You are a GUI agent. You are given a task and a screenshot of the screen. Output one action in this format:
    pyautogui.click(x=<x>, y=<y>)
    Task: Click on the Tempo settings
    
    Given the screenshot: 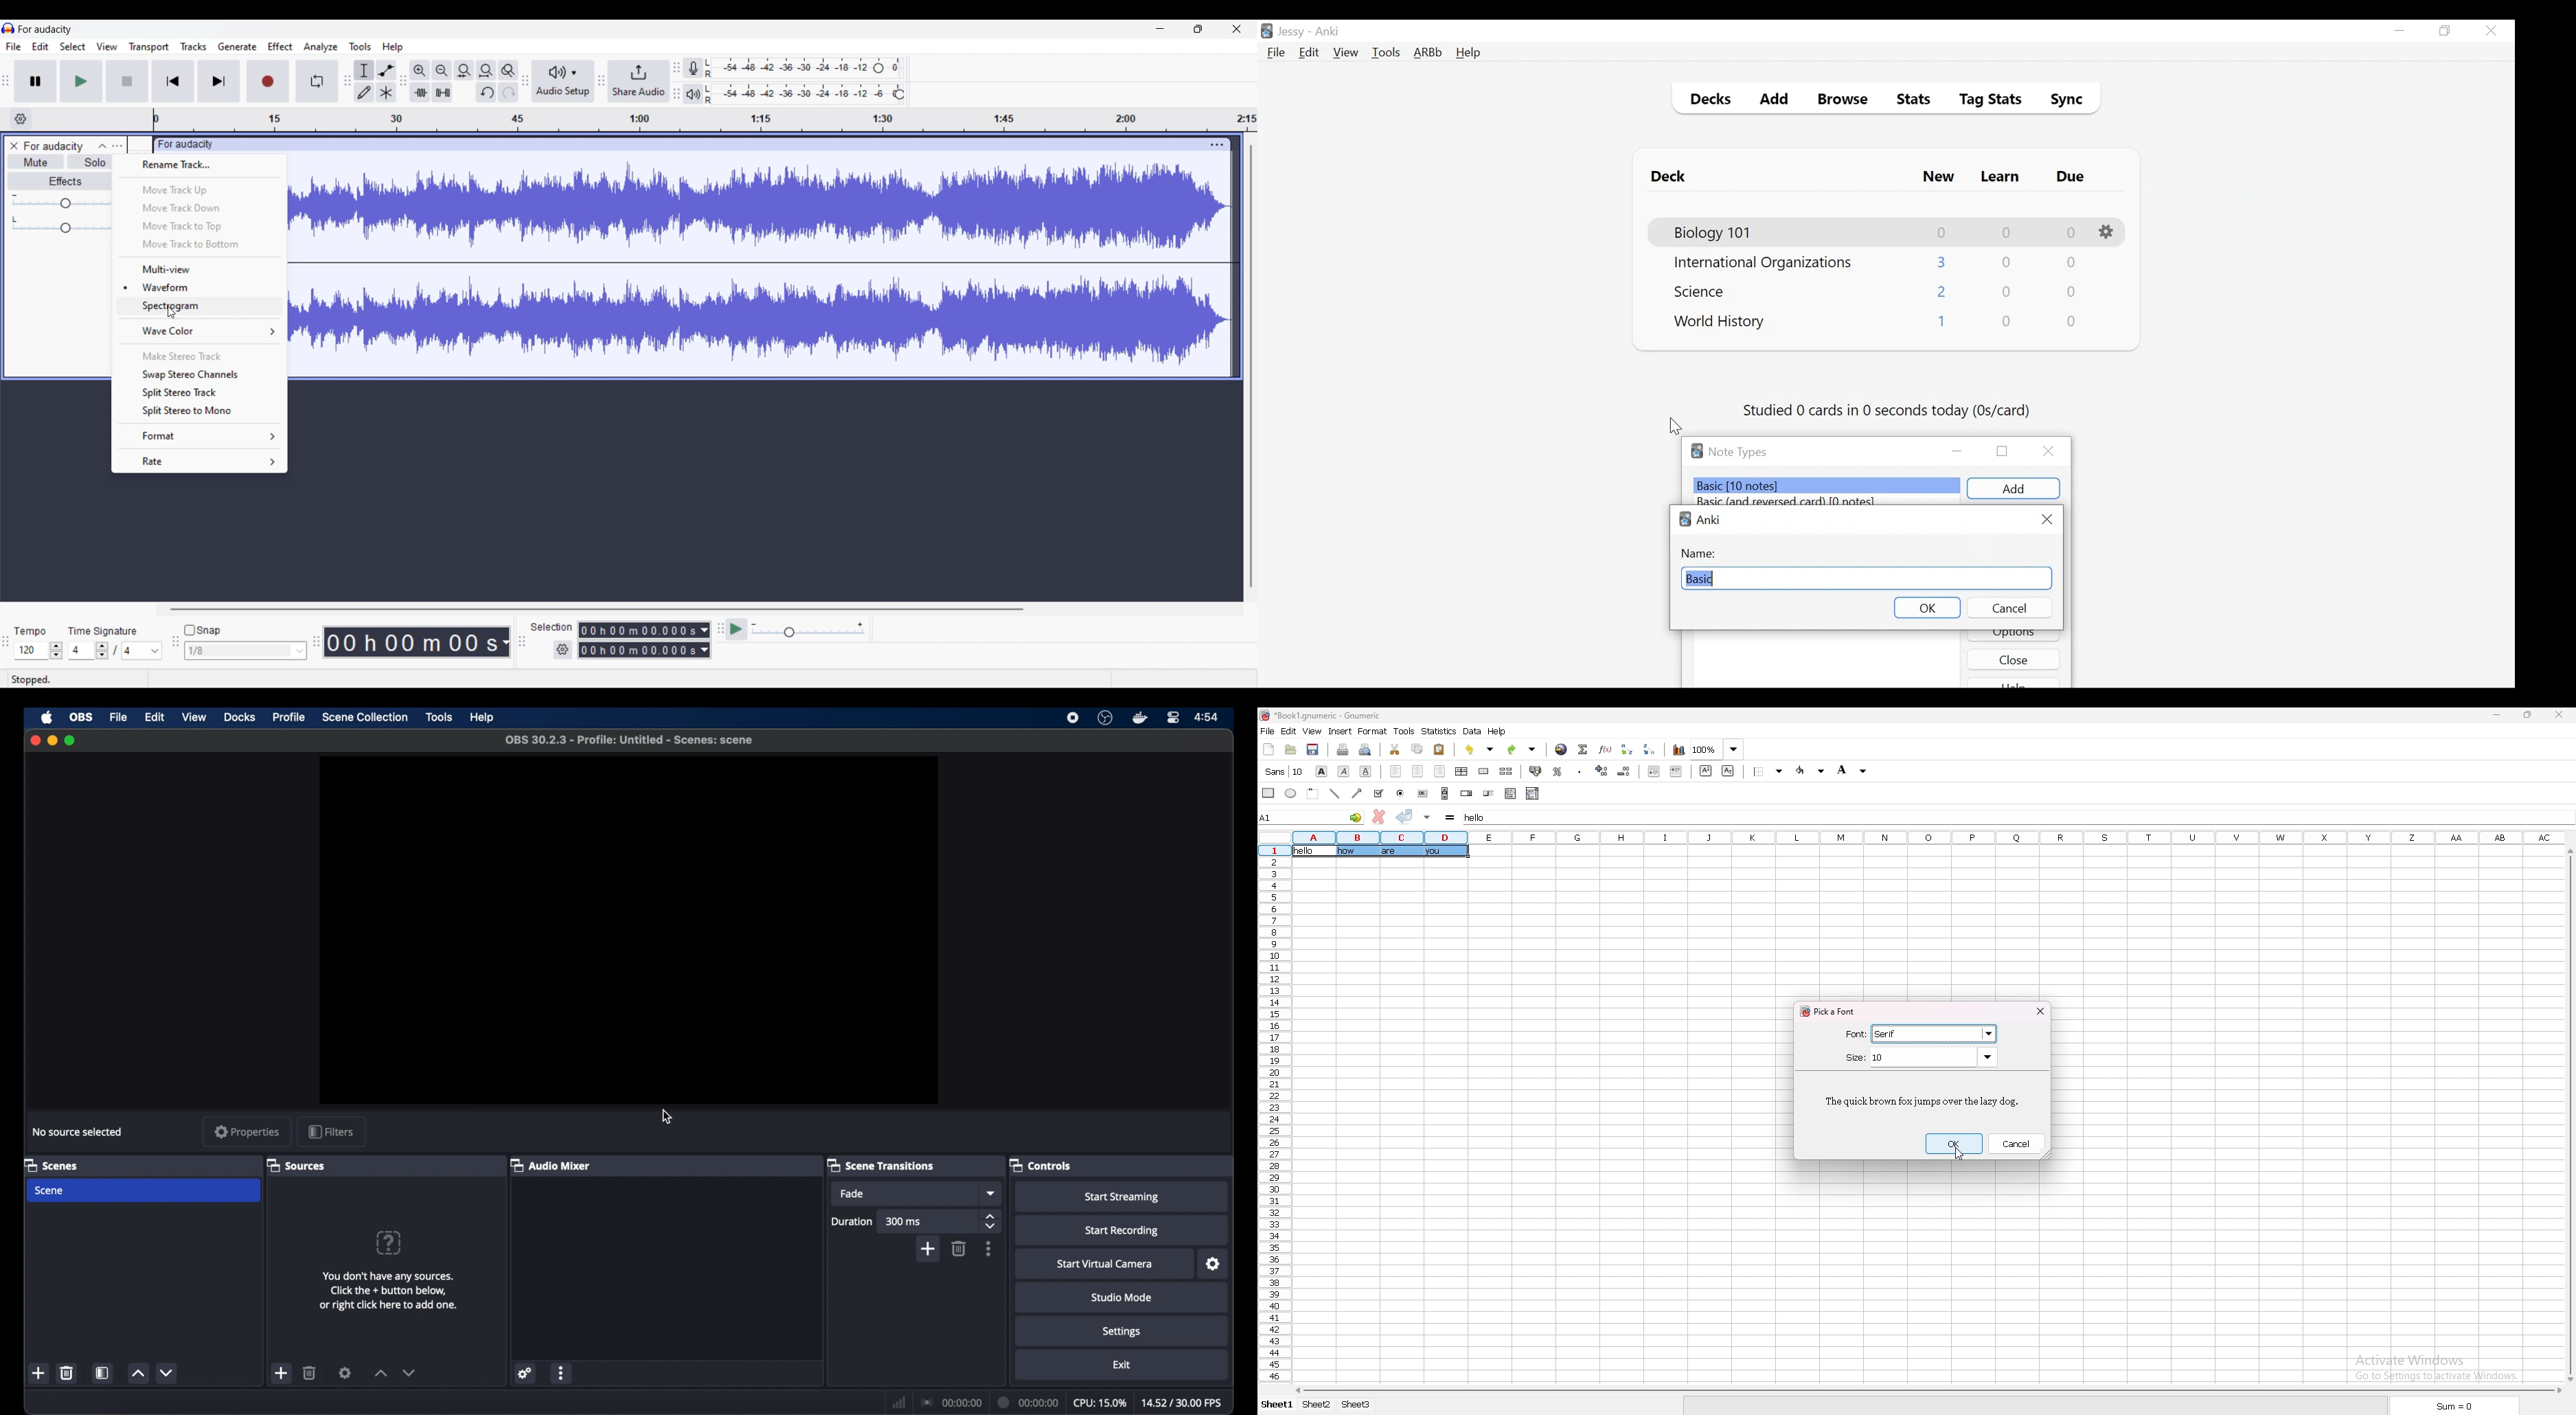 What is the action you would take?
    pyautogui.click(x=39, y=651)
    